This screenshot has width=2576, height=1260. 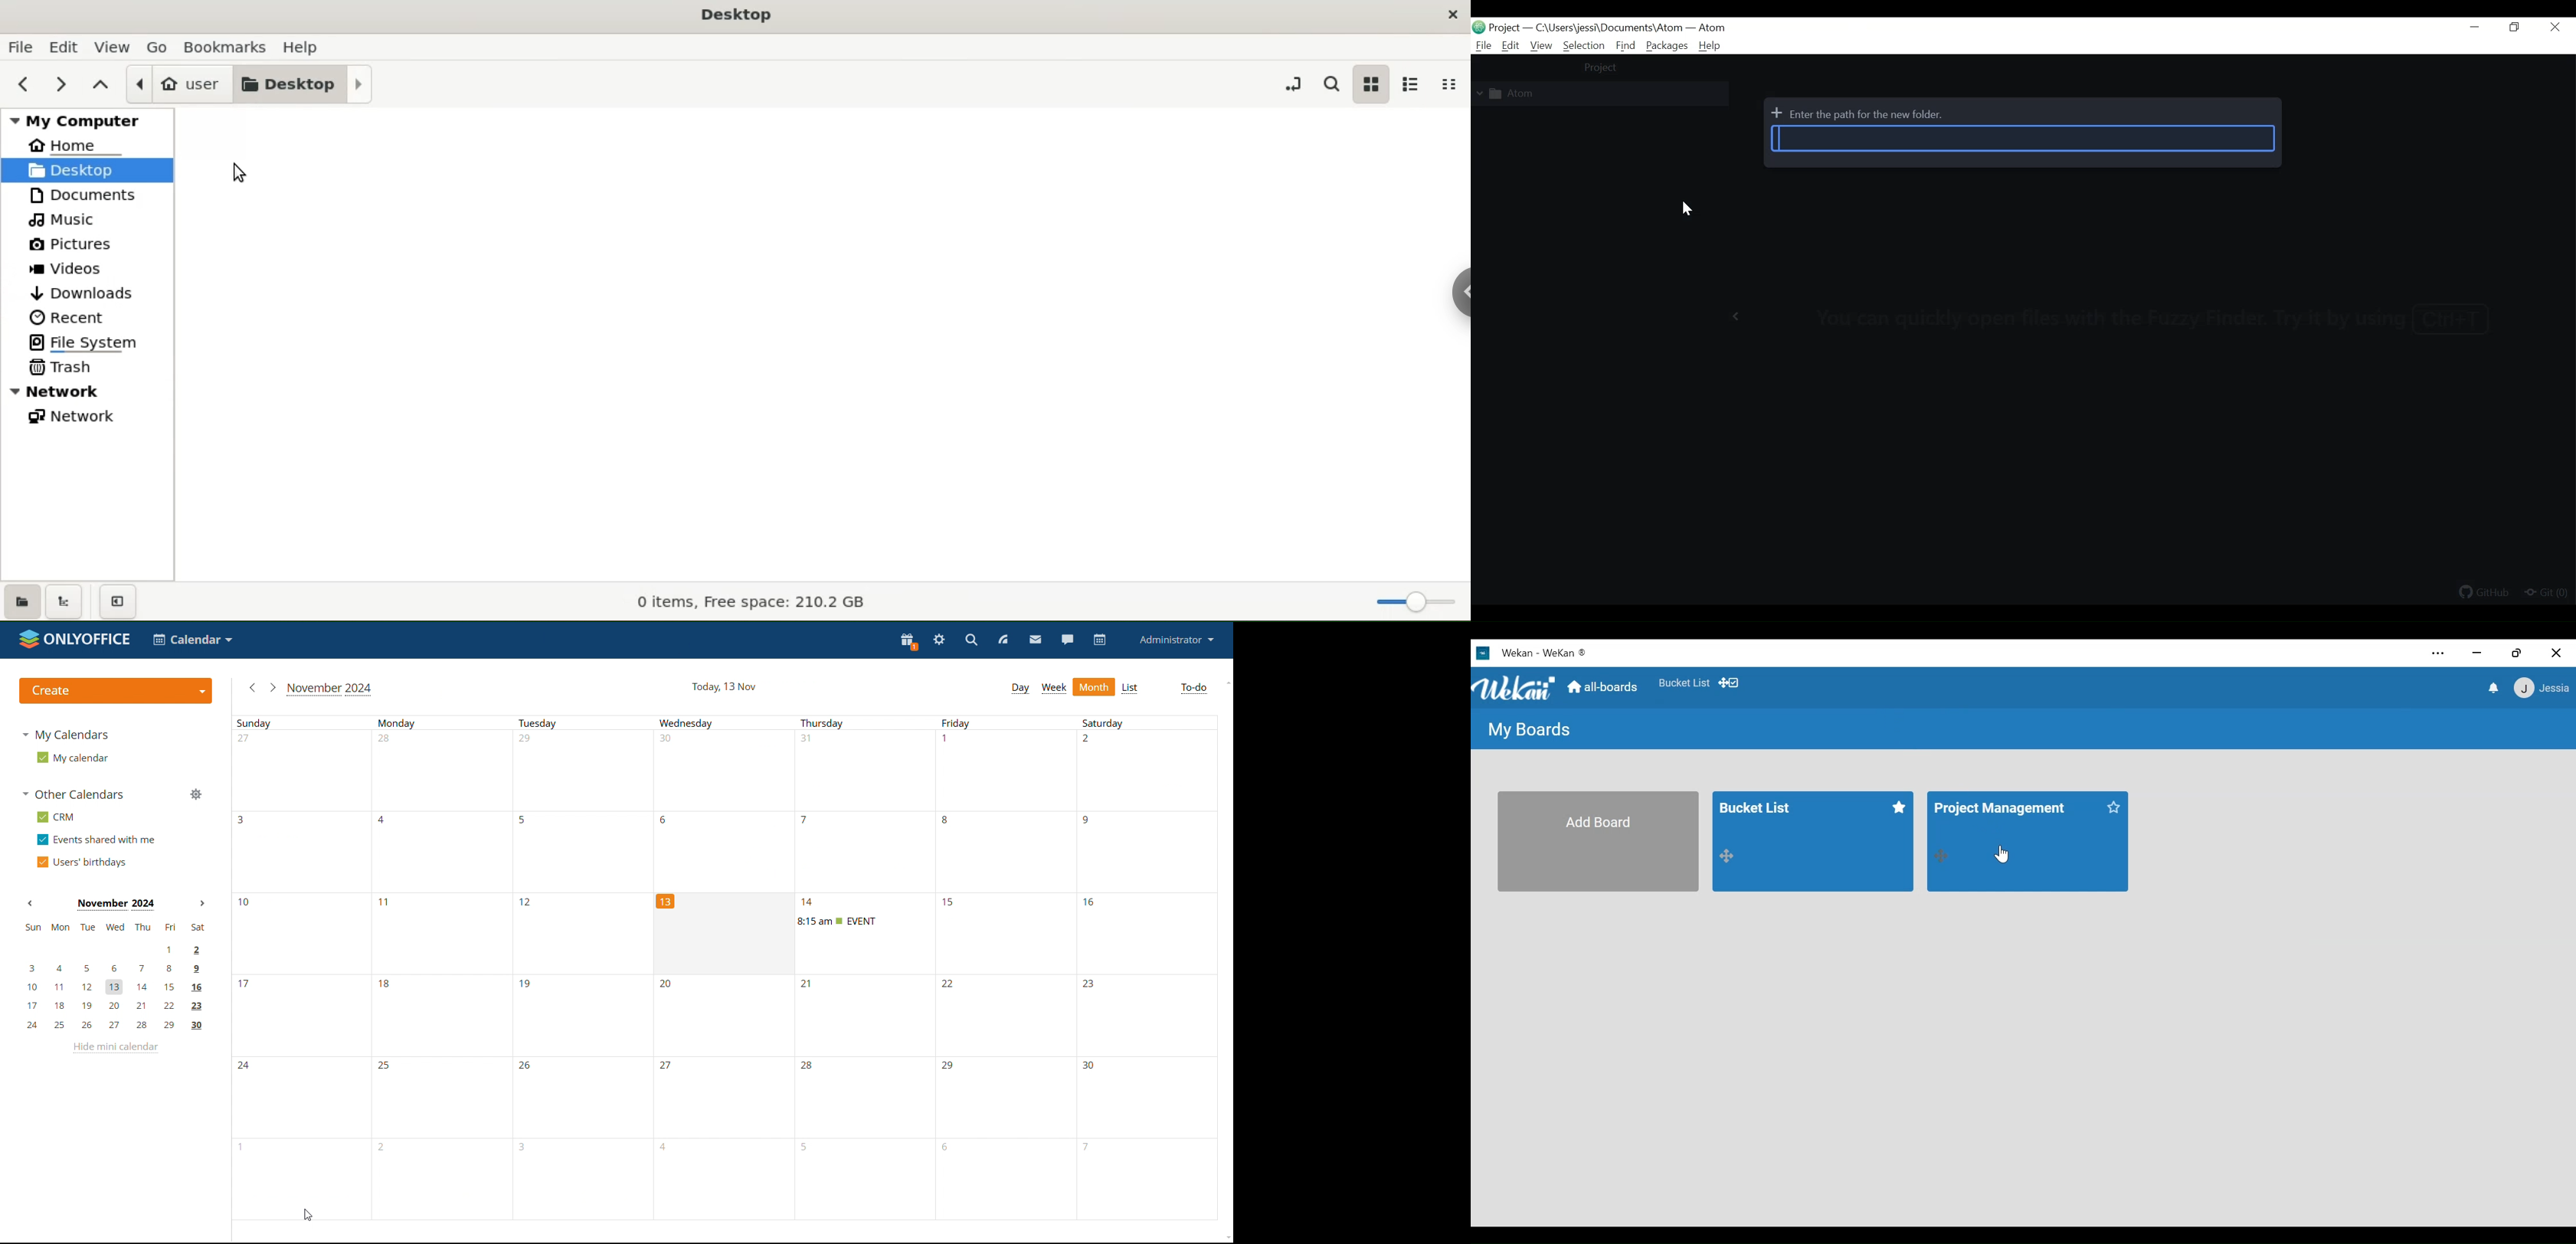 What do you see at coordinates (2543, 688) in the screenshot?
I see `Member Settings` at bounding box center [2543, 688].